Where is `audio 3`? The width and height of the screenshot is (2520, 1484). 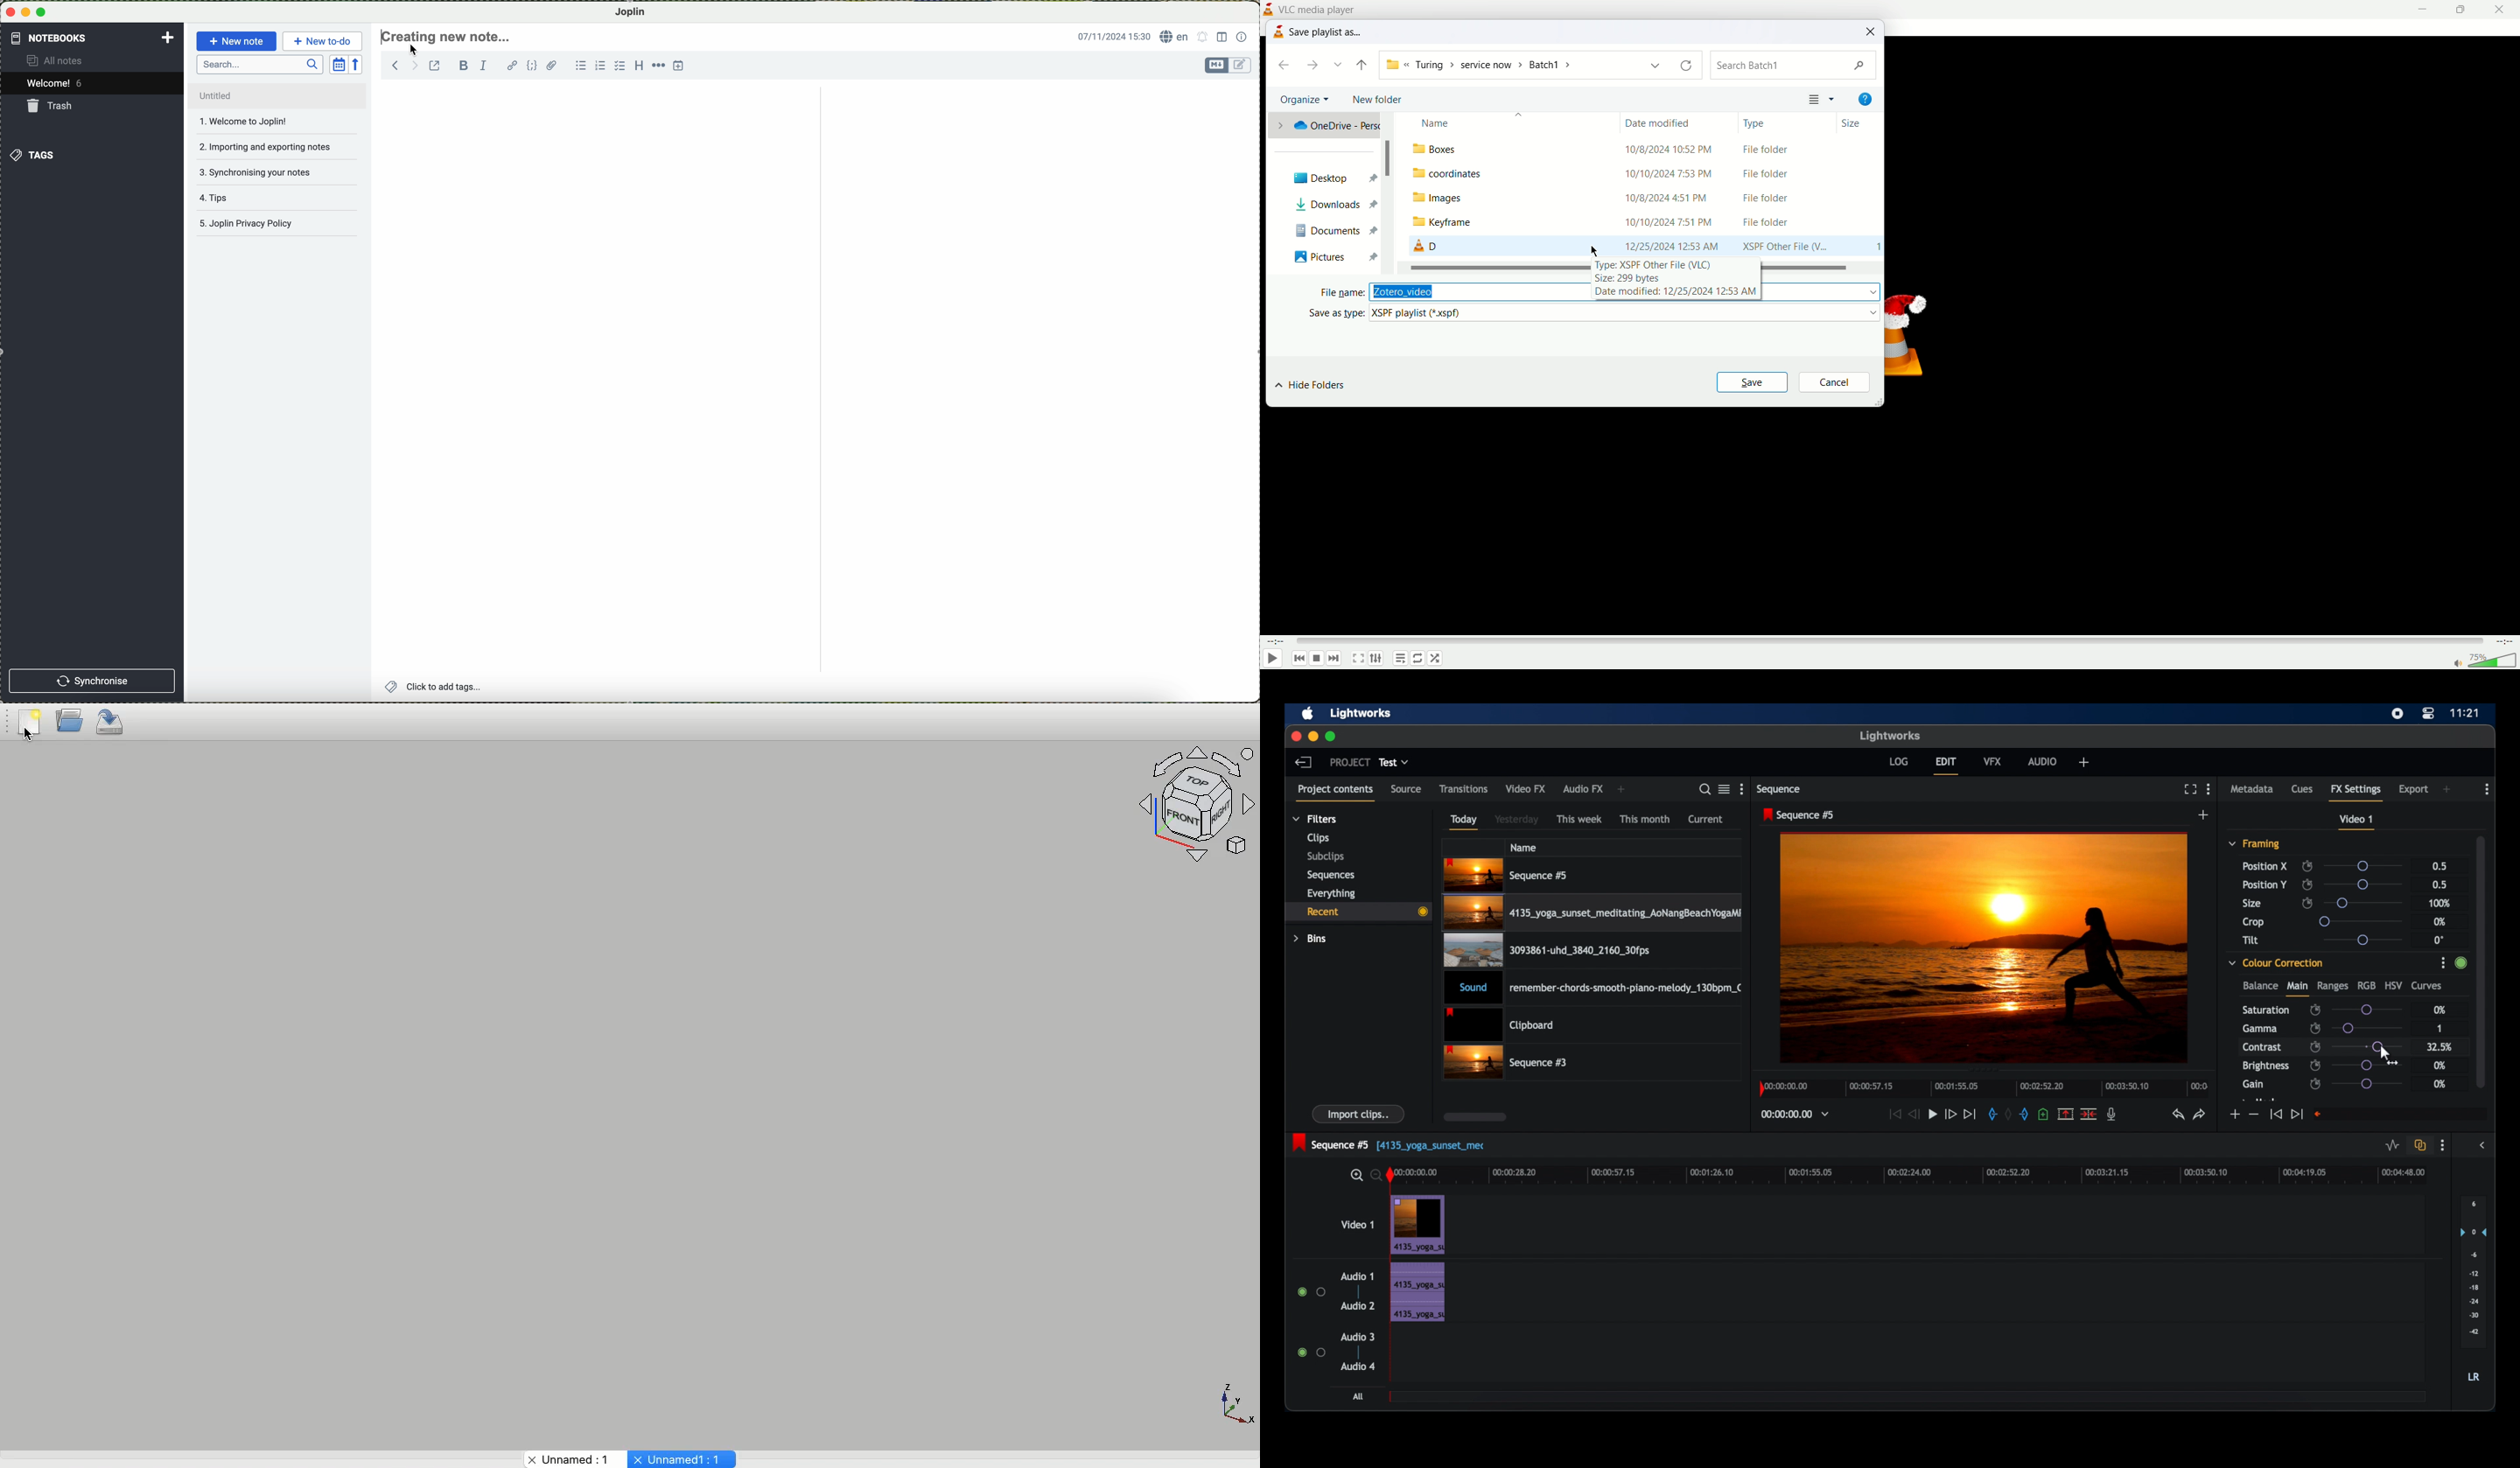 audio 3 is located at coordinates (1358, 1337).